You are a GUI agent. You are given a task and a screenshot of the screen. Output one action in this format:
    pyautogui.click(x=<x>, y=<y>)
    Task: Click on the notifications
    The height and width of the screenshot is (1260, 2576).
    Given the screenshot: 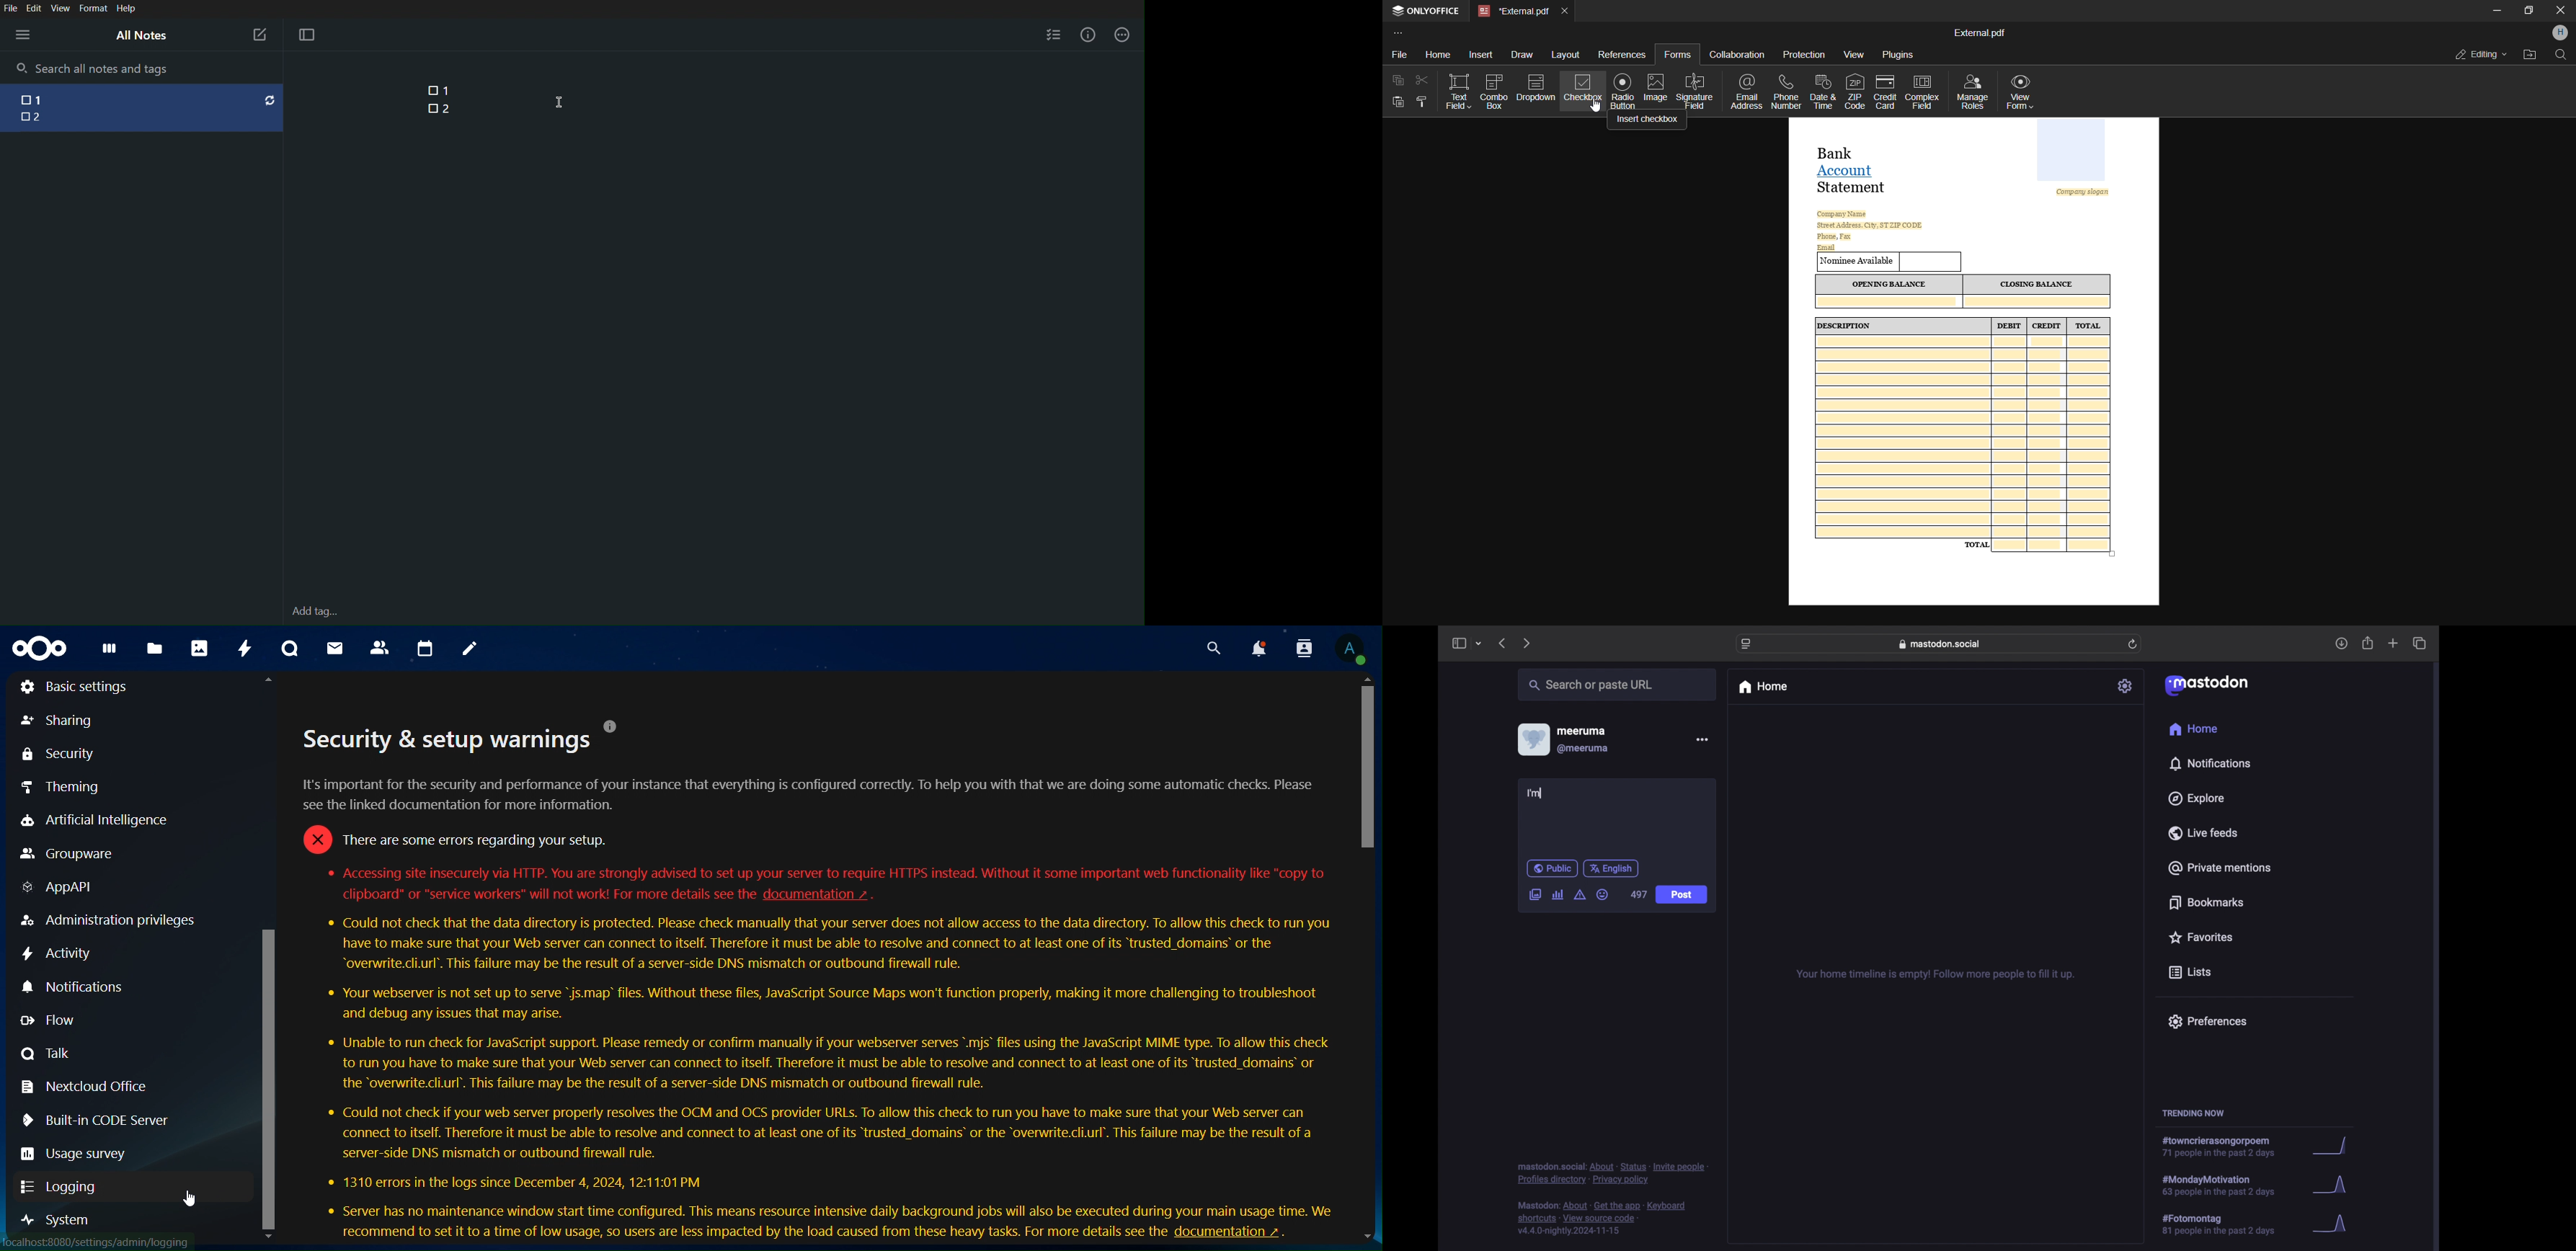 What is the action you would take?
    pyautogui.click(x=2210, y=764)
    